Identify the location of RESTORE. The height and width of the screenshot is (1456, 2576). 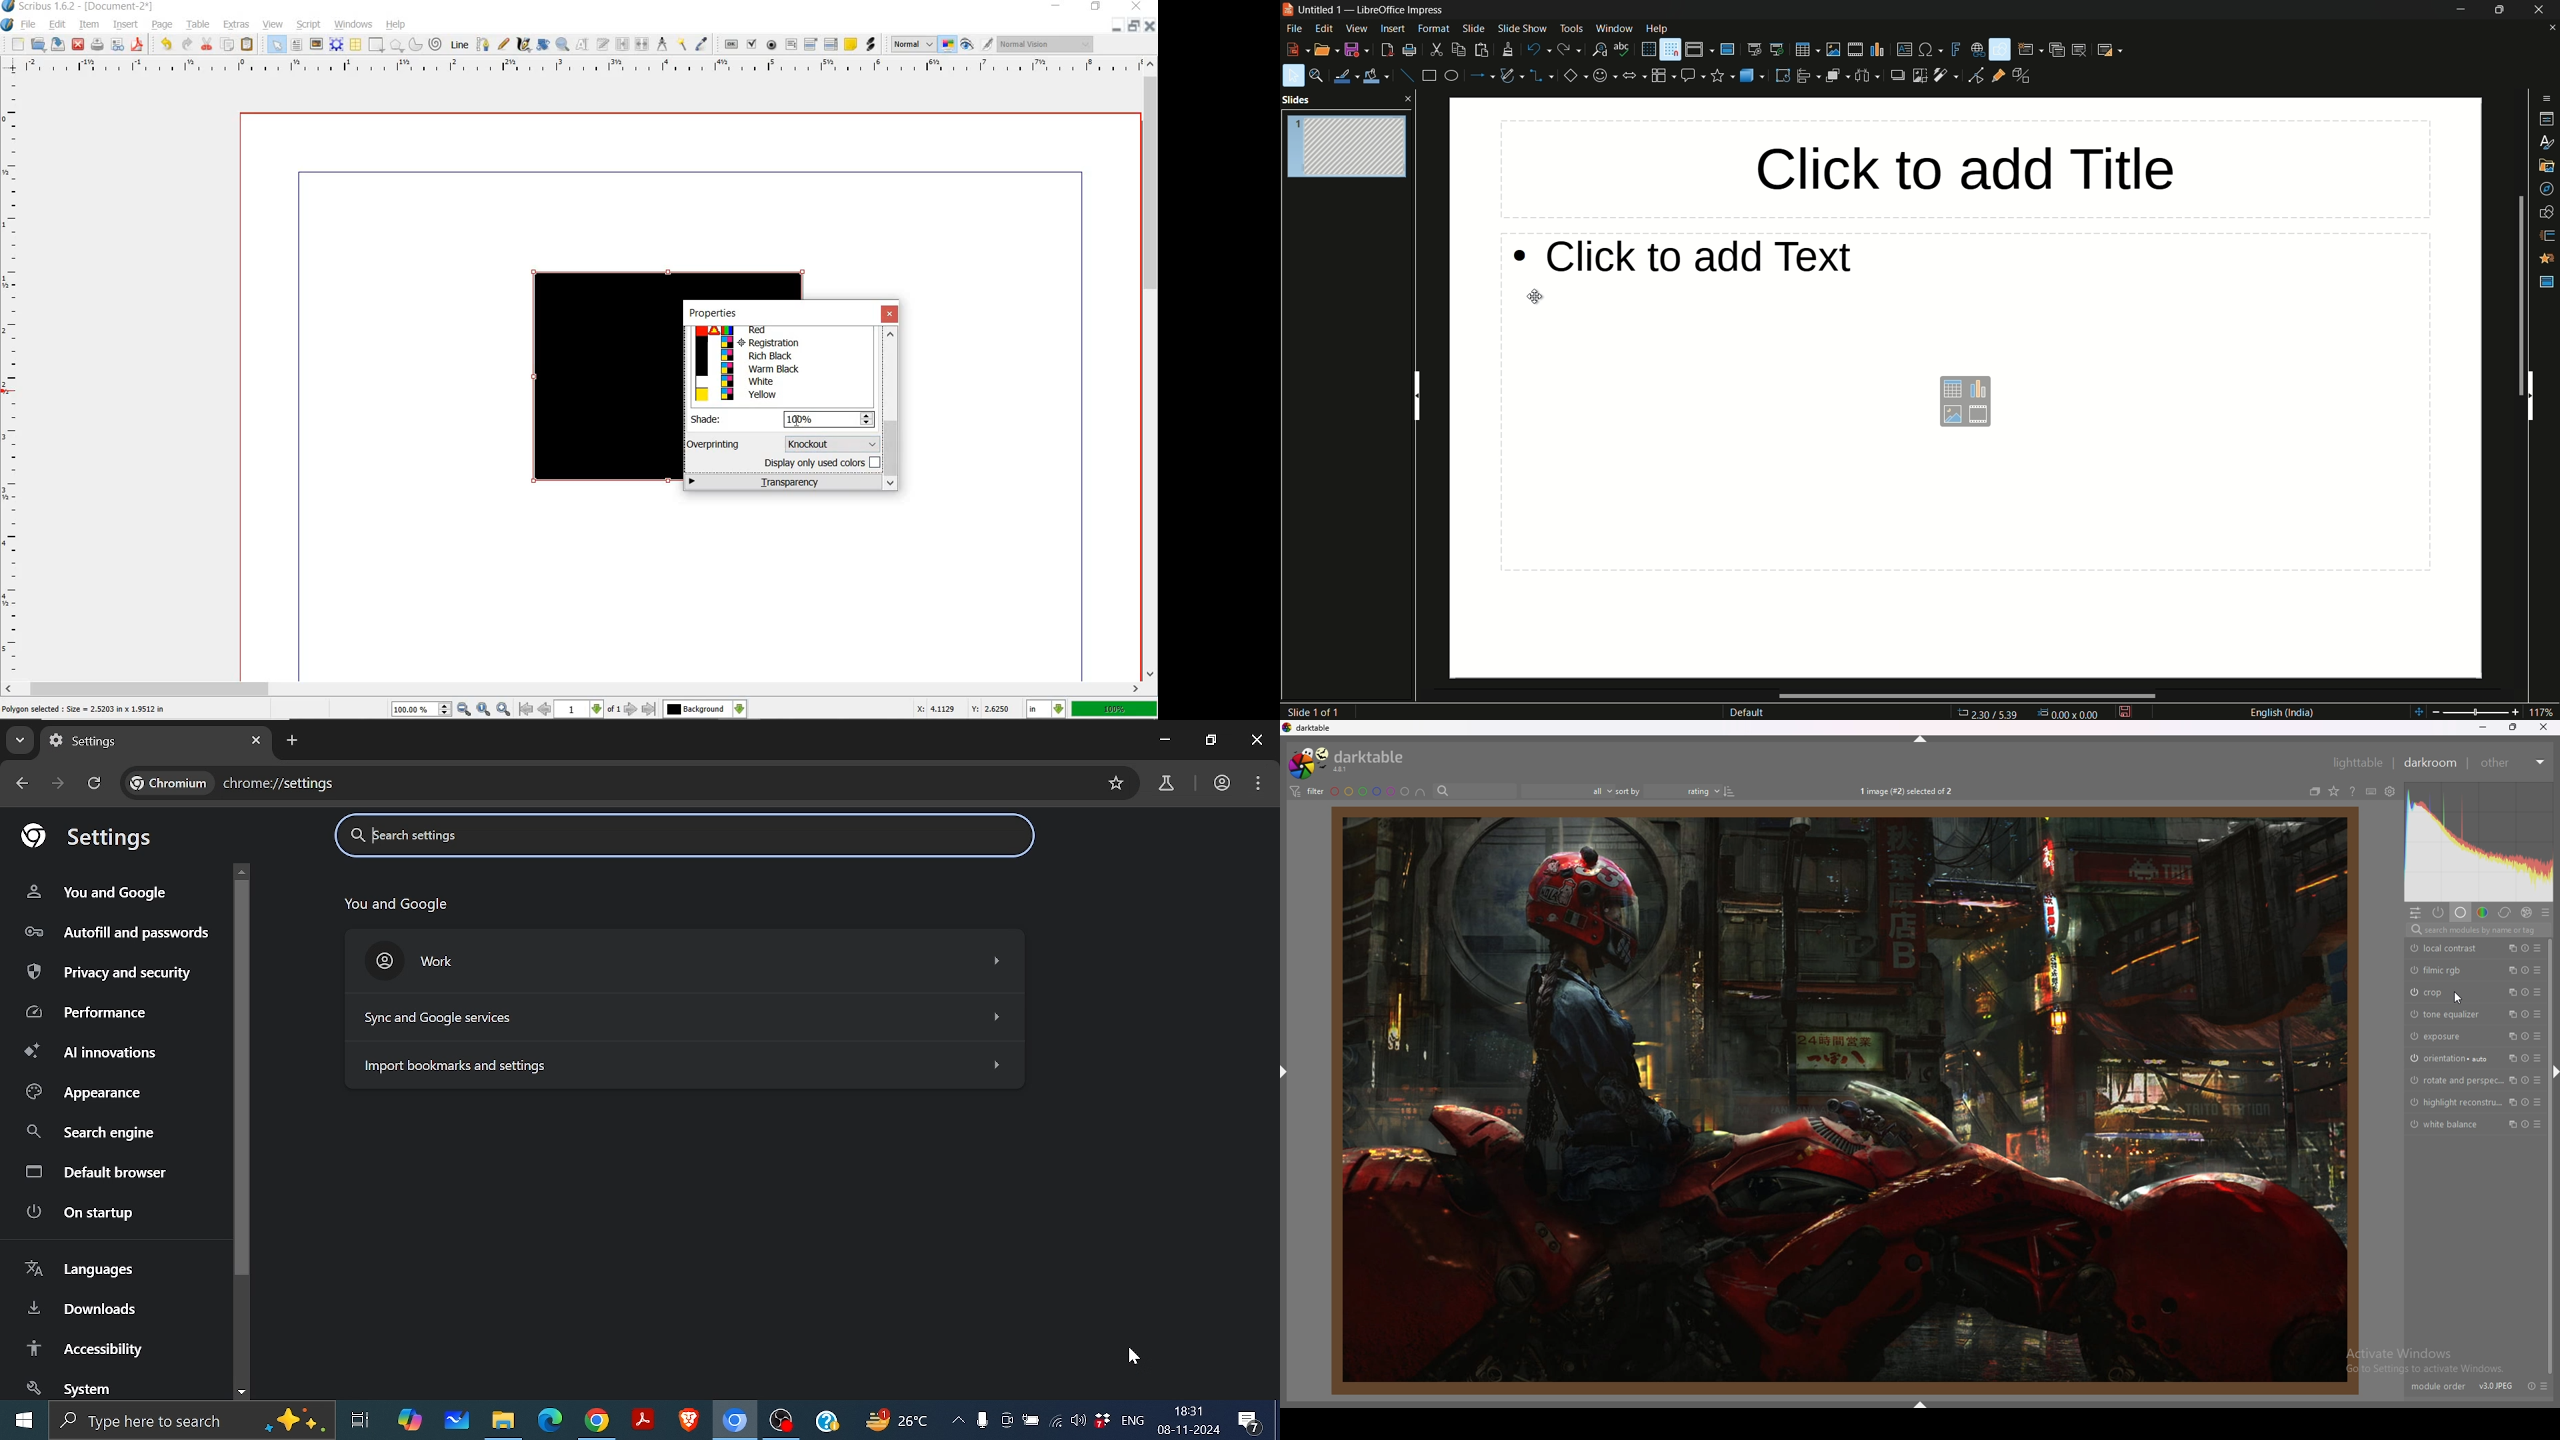
(1131, 28).